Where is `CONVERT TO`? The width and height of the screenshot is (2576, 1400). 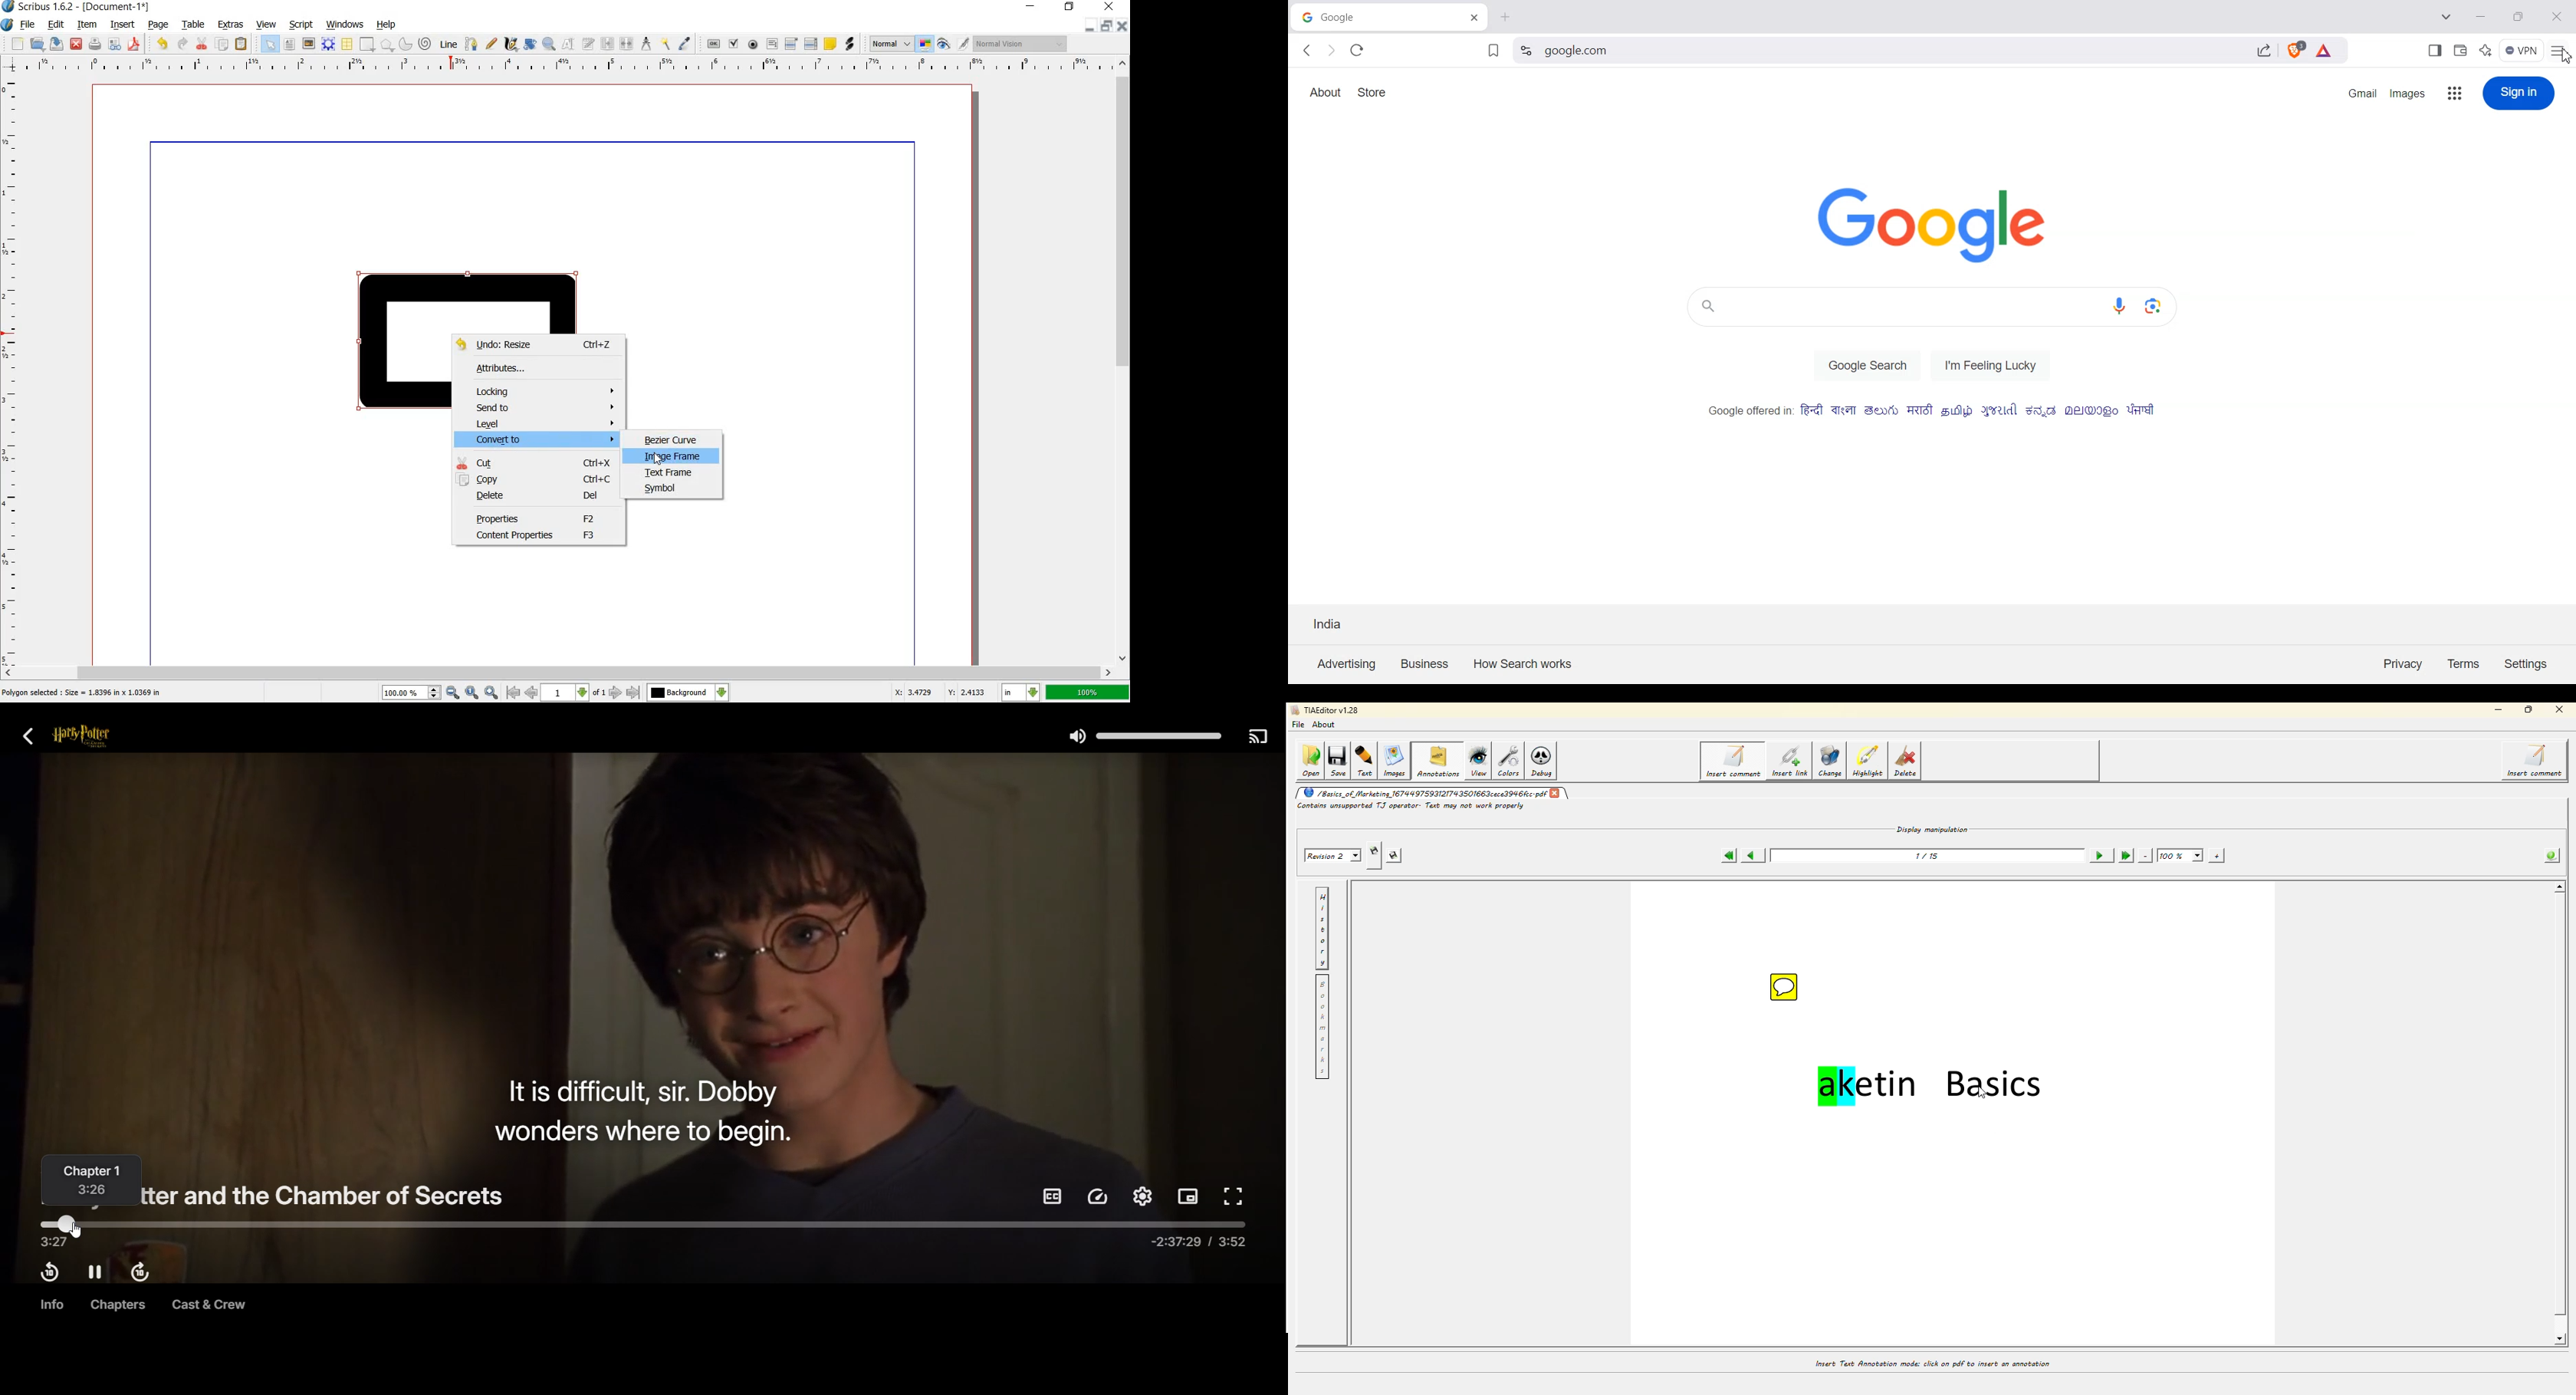 CONVERT TO is located at coordinates (544, 440).